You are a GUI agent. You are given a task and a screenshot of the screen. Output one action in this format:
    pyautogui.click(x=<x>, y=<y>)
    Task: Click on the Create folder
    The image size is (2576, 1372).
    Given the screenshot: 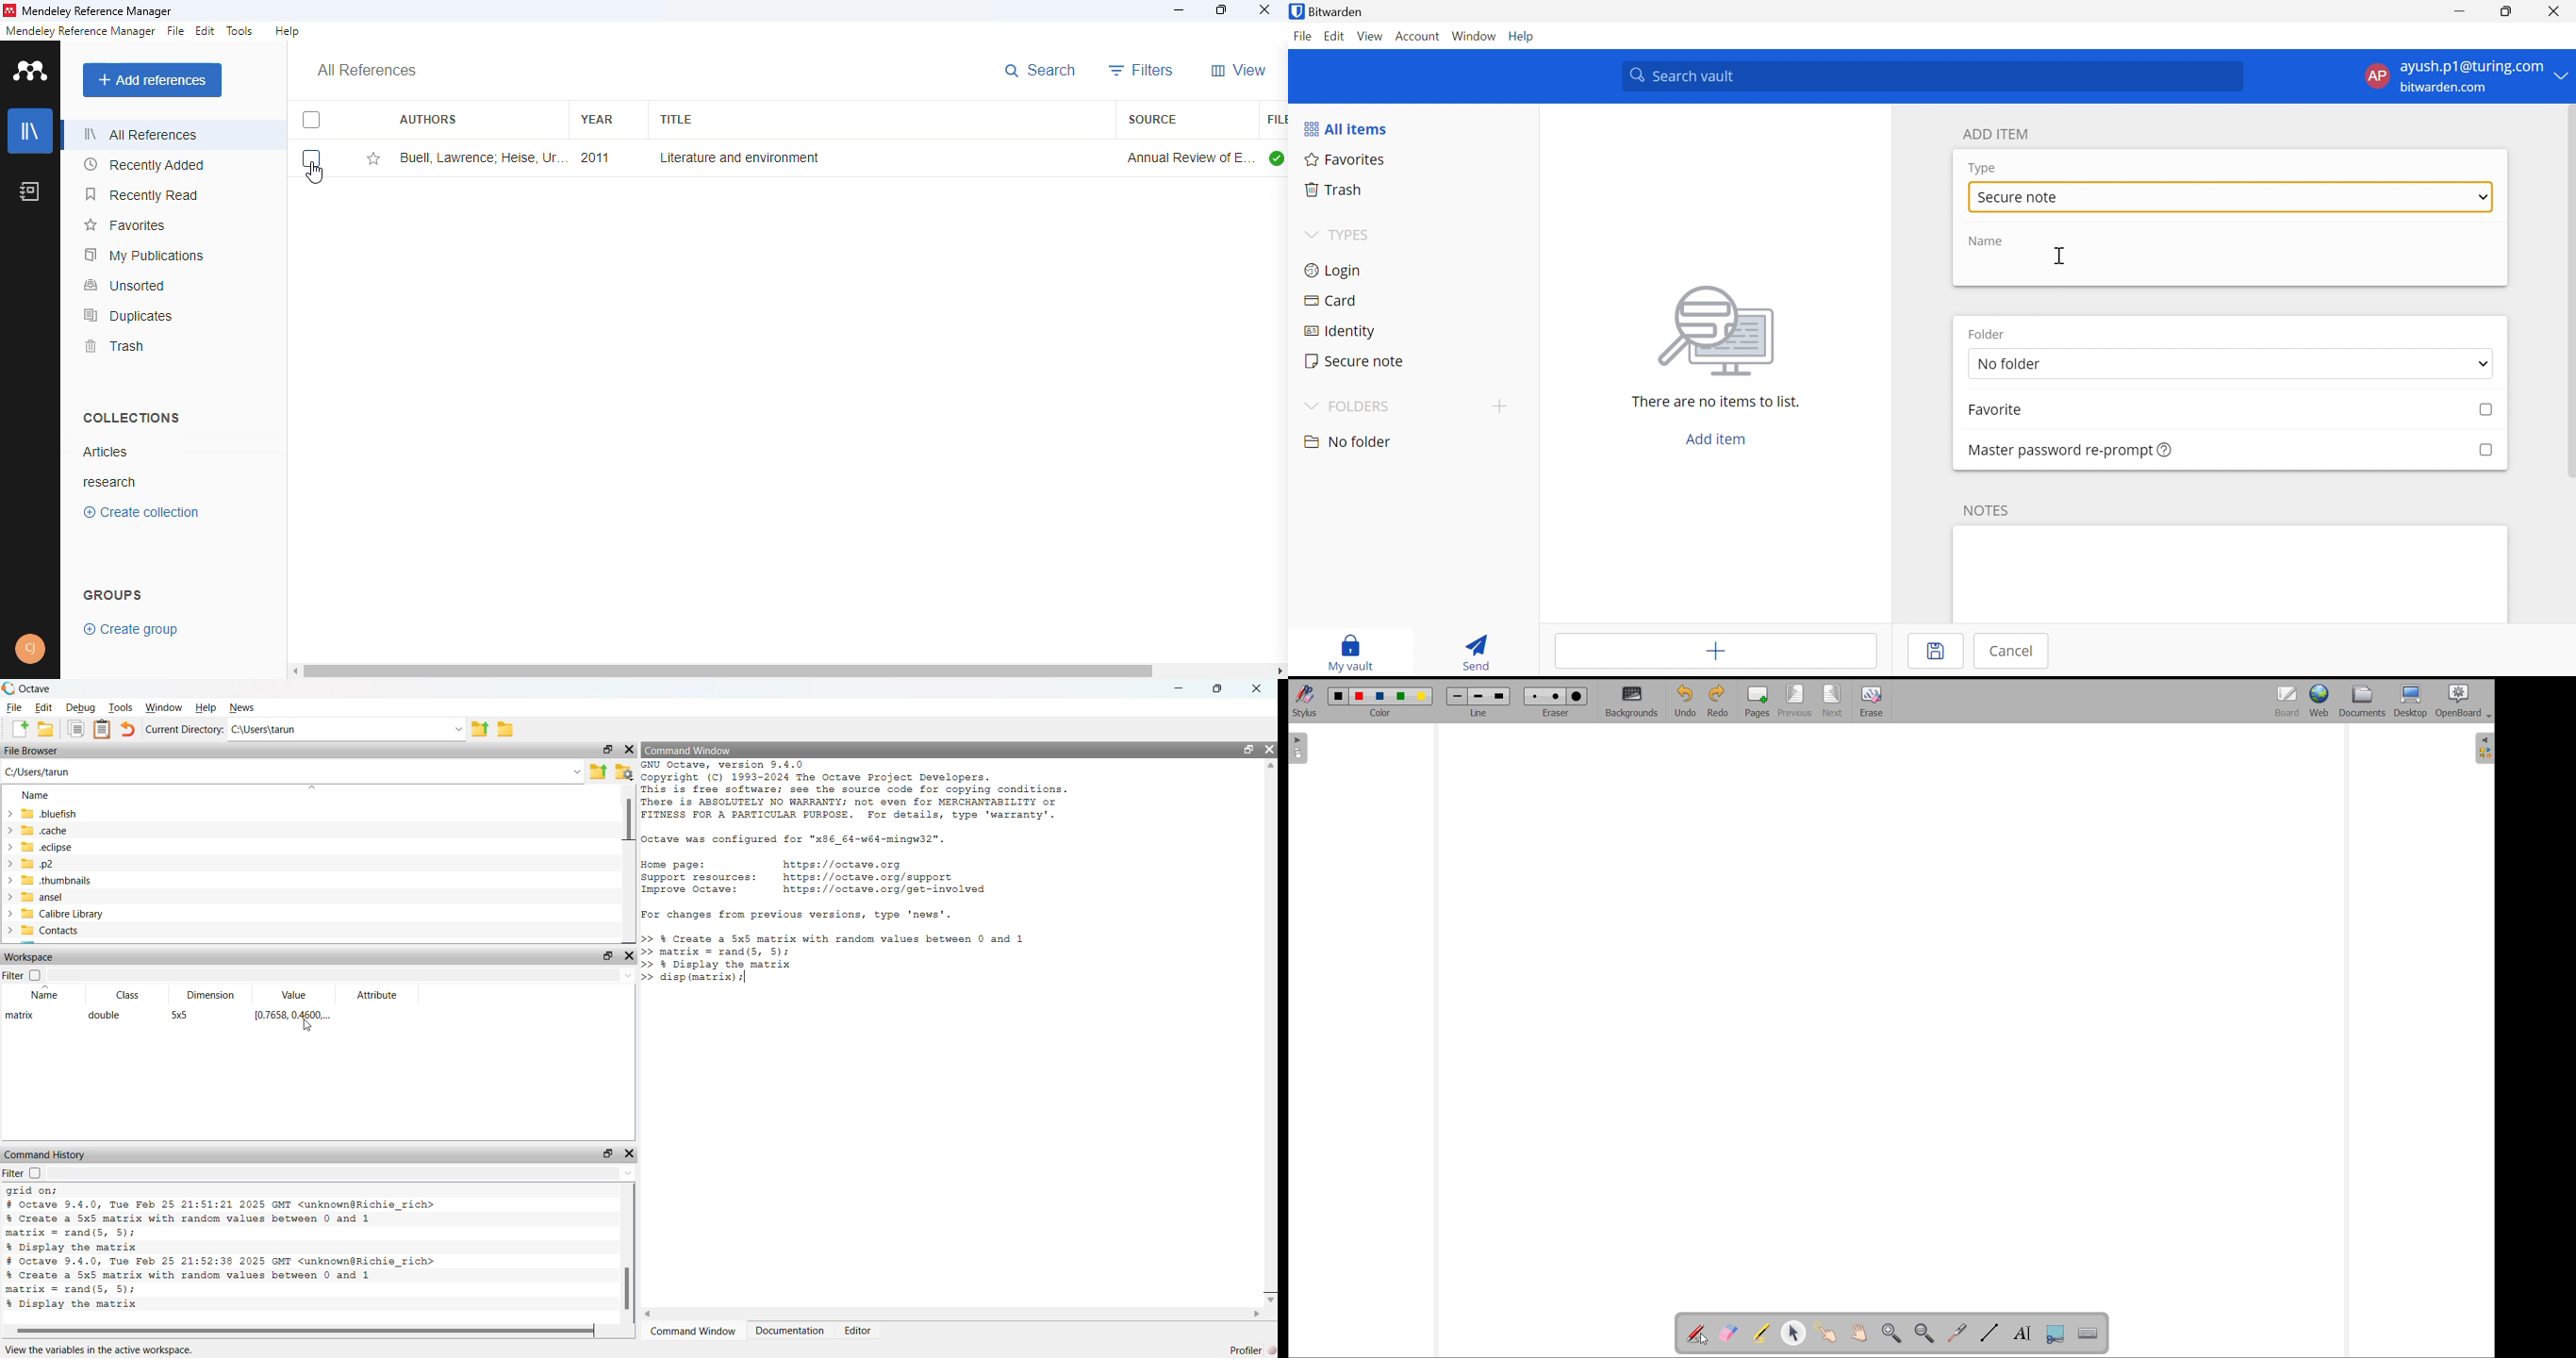 What is the action you would take?
    pyautogui.click(x=1499, y=406)
    